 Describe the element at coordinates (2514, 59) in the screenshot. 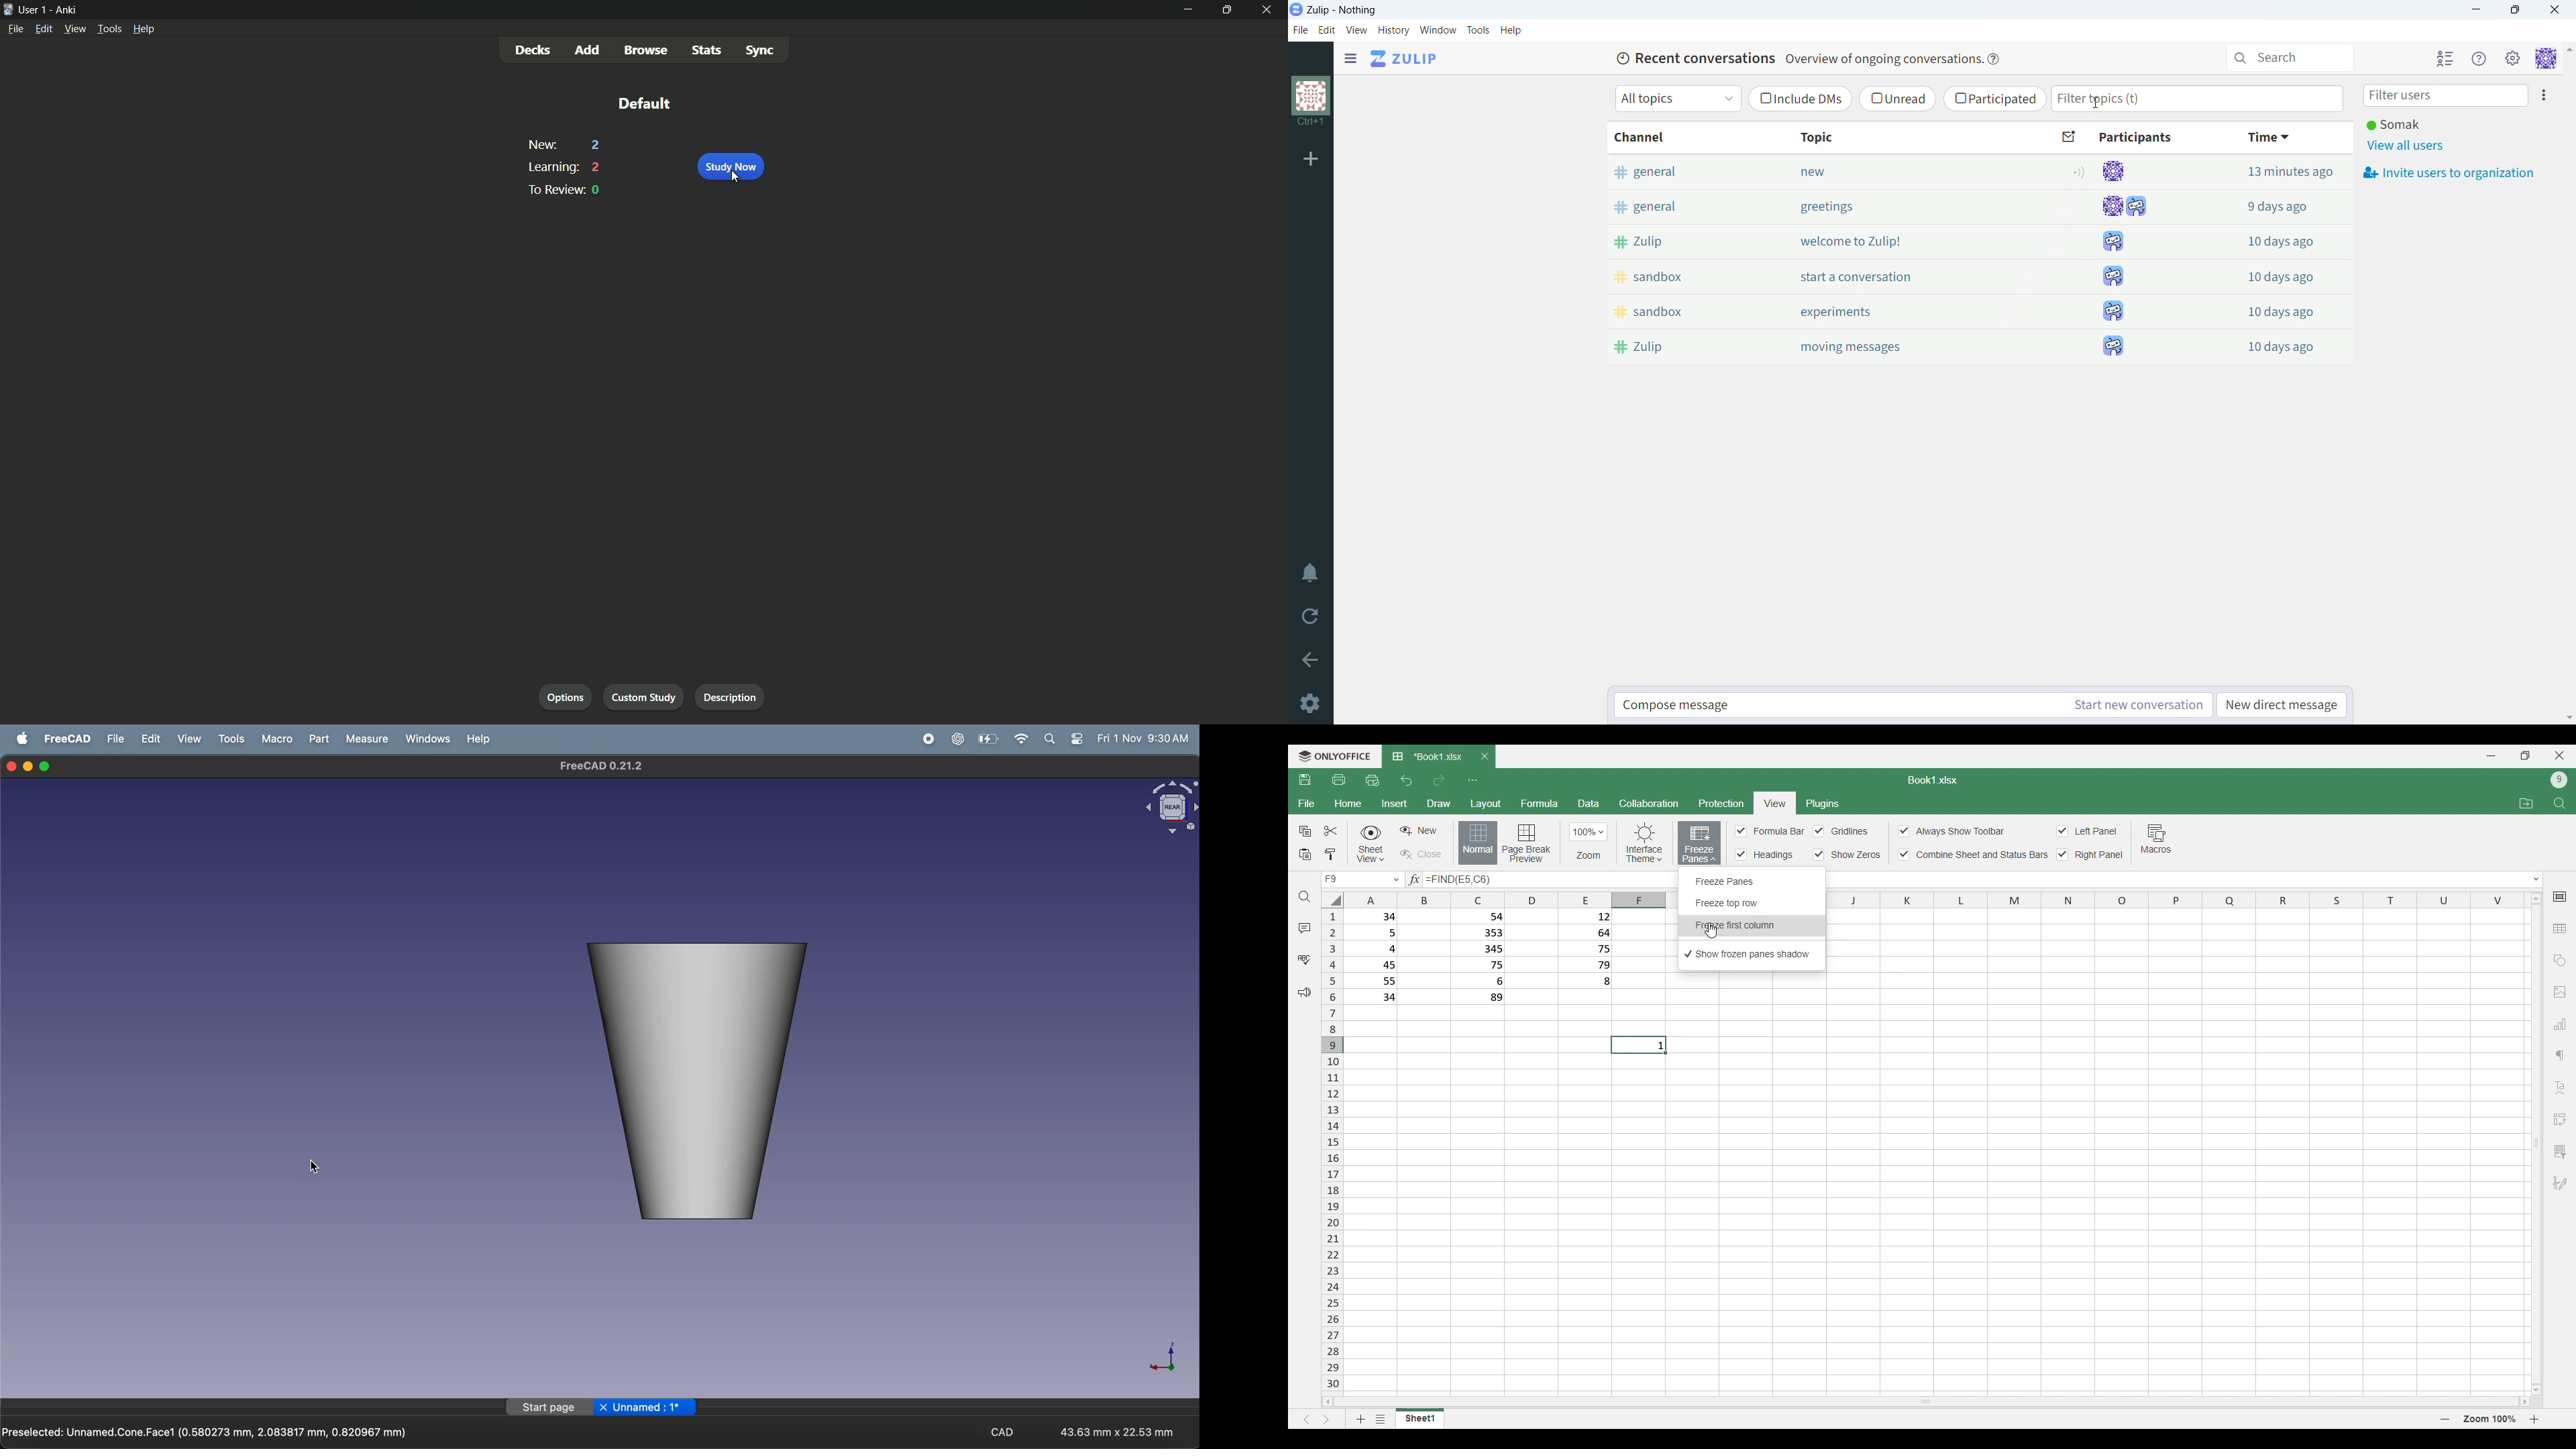

I see `main menu` at that location.